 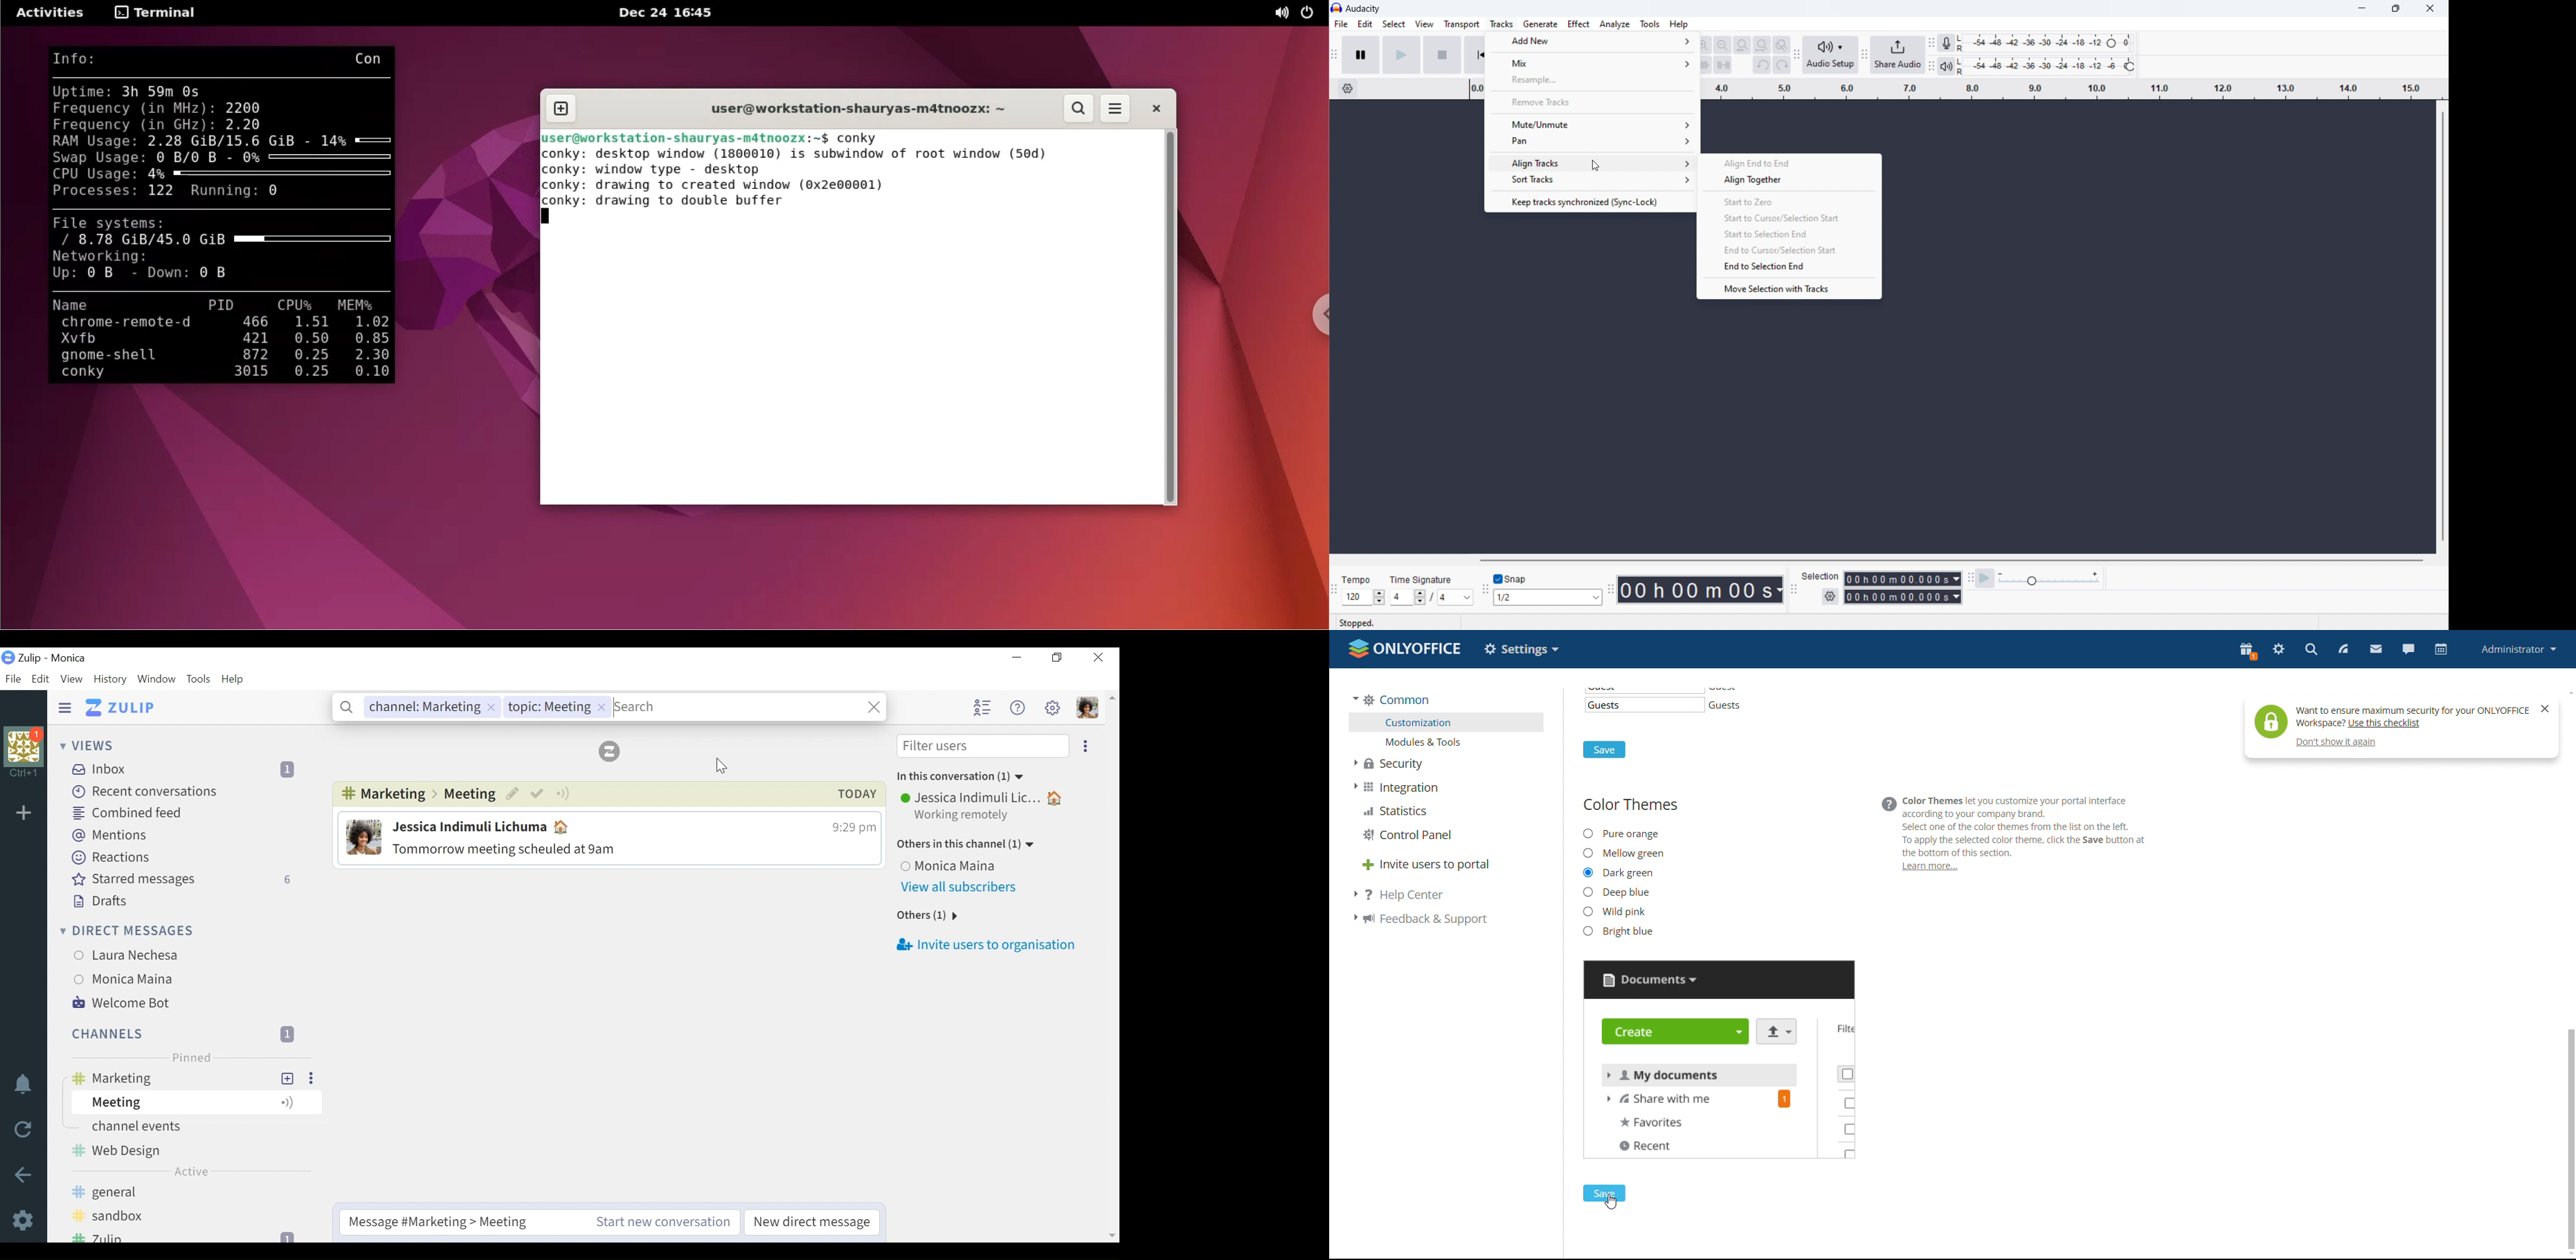 What do you see at coordinates (383, 794) in the screenshot?
I see `Marketing` at bounding box center [383, 794].